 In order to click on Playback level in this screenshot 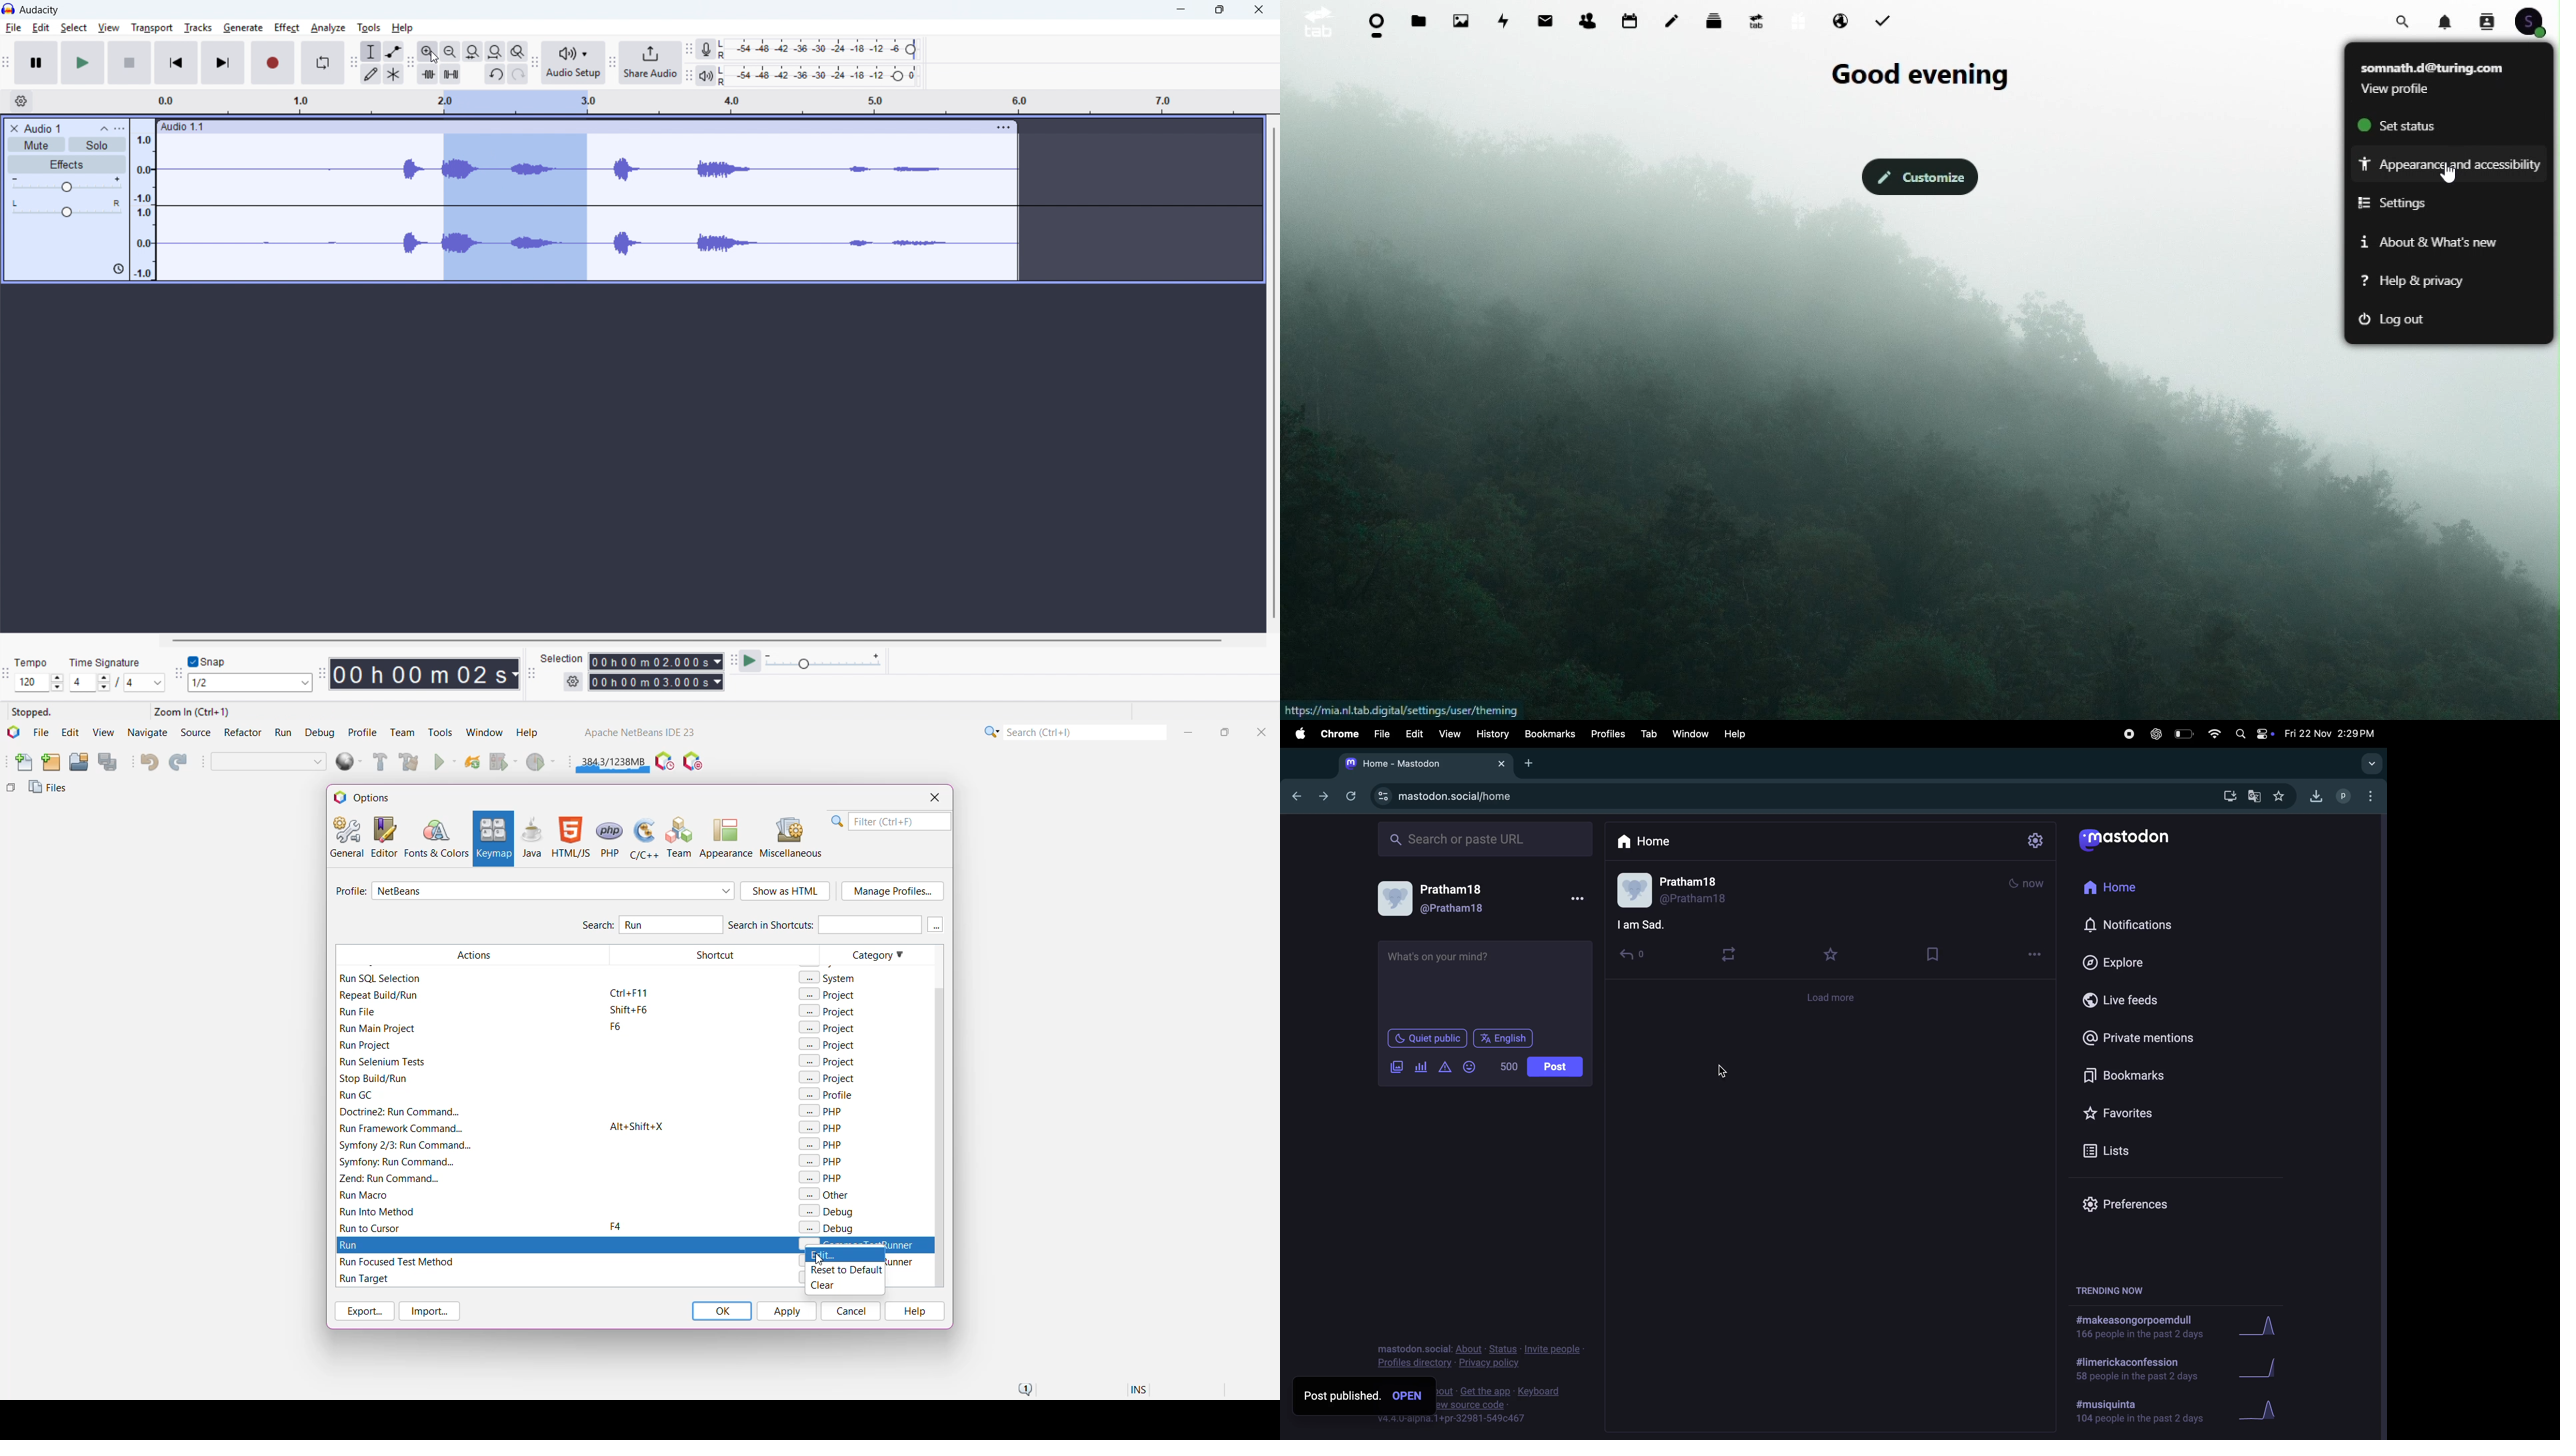, I will do `click(822, 75)`.